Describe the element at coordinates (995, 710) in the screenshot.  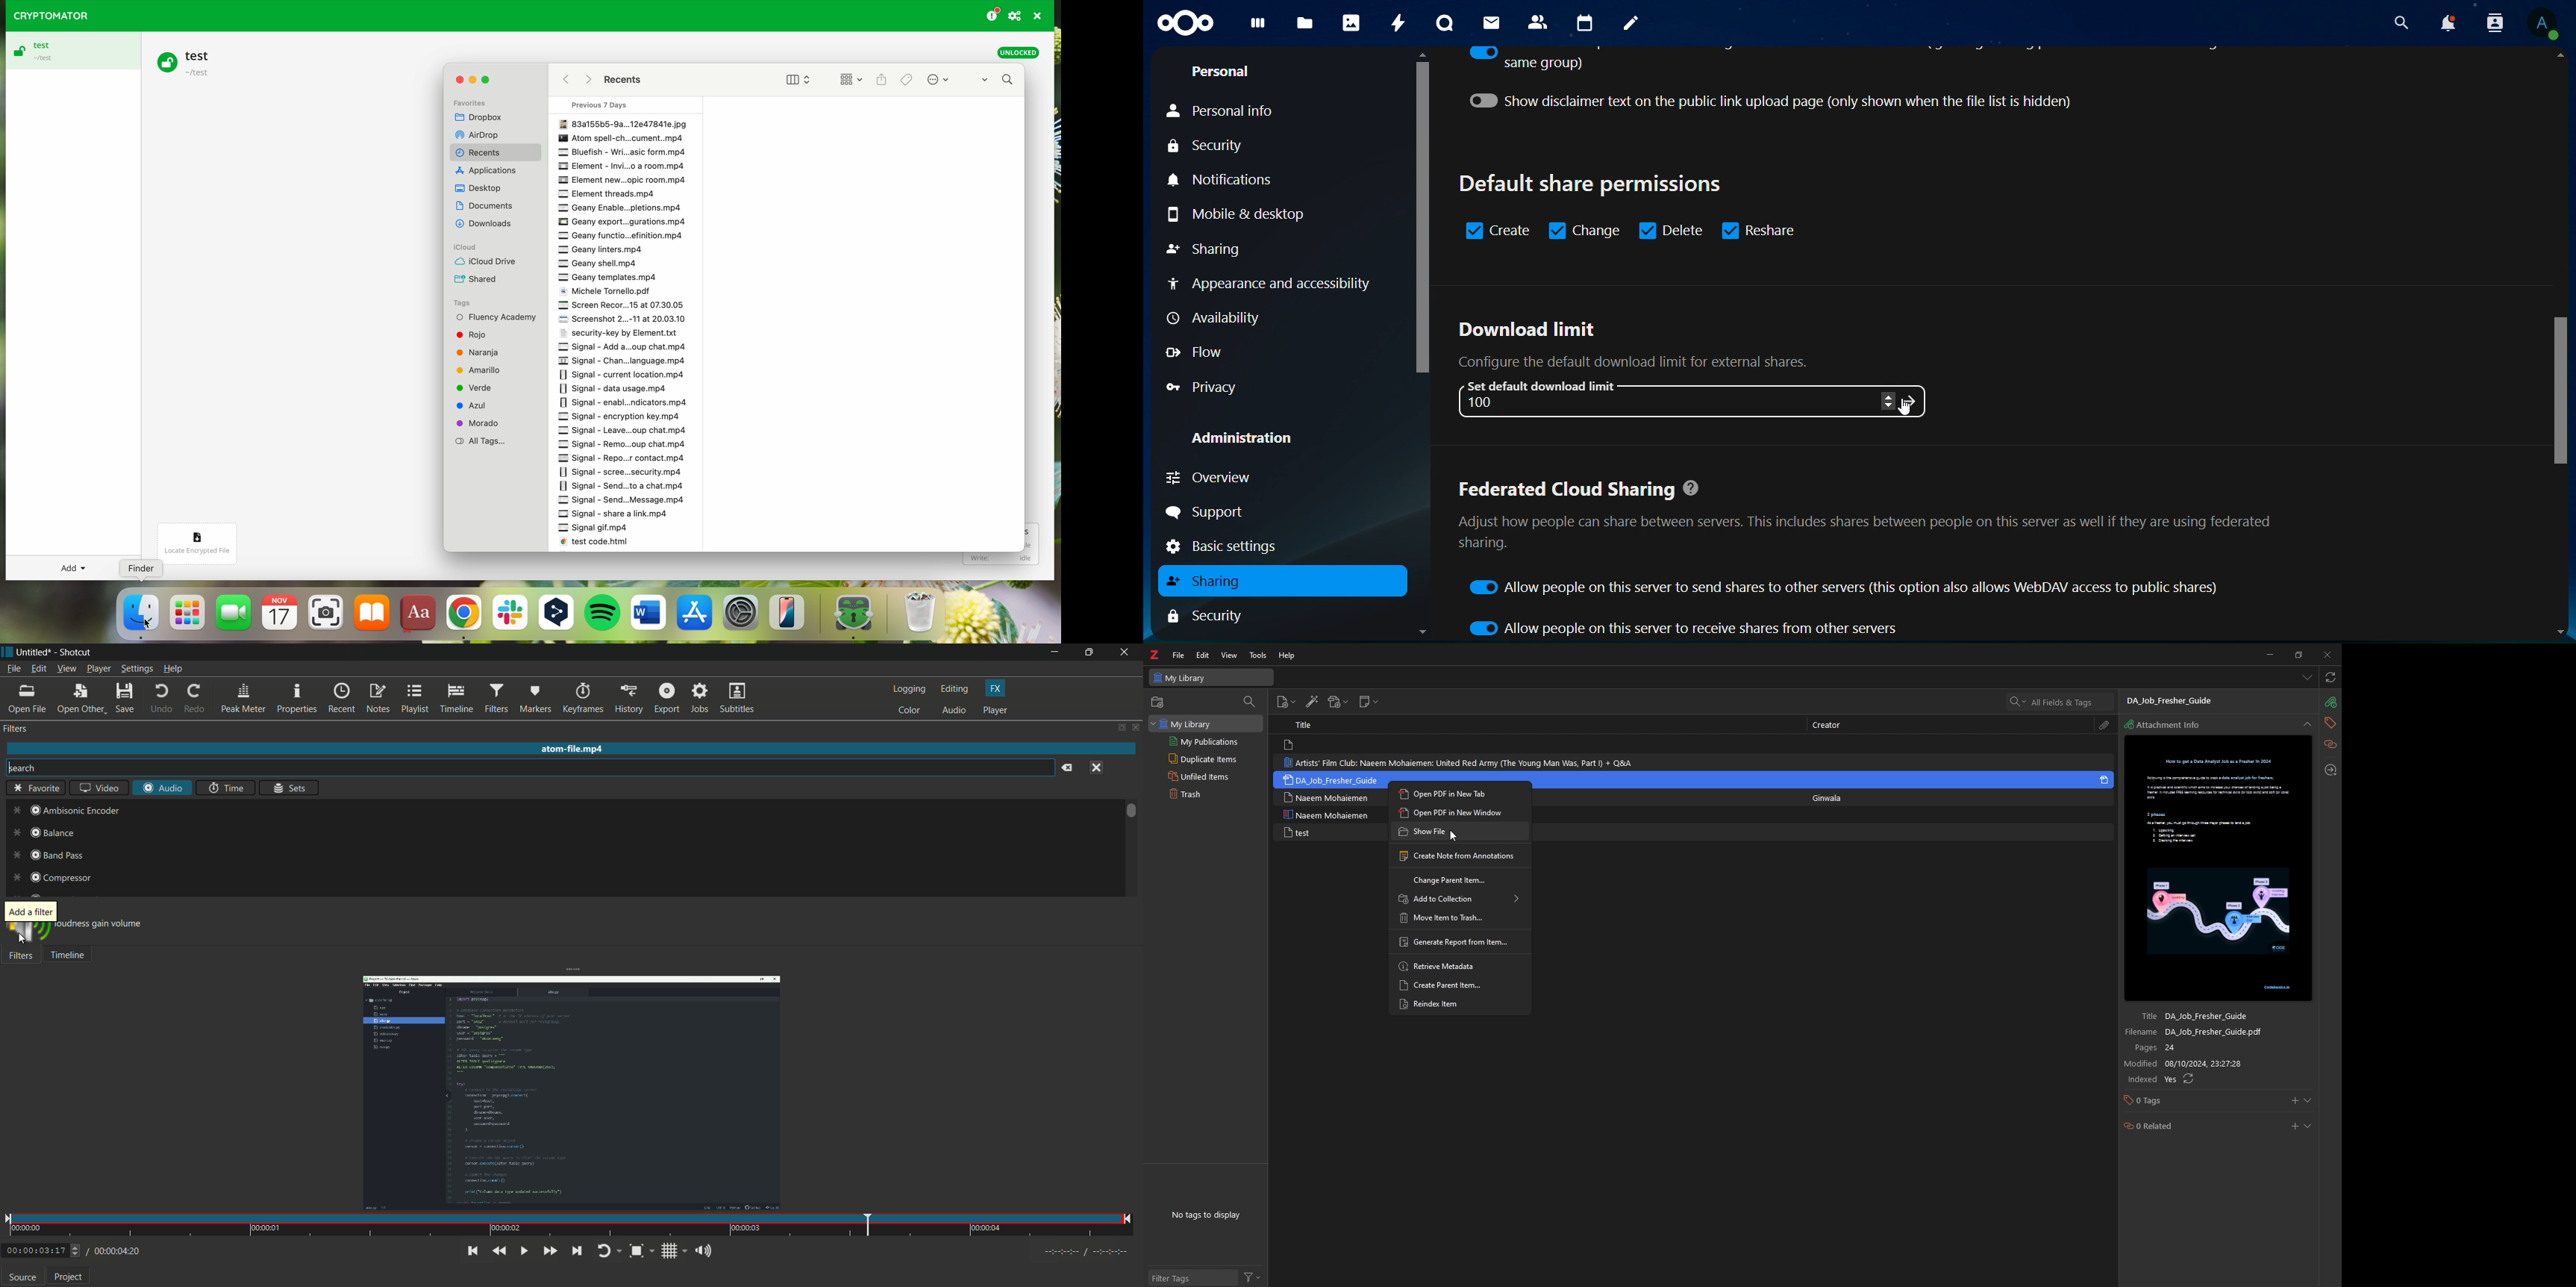
I see `player` at that location.